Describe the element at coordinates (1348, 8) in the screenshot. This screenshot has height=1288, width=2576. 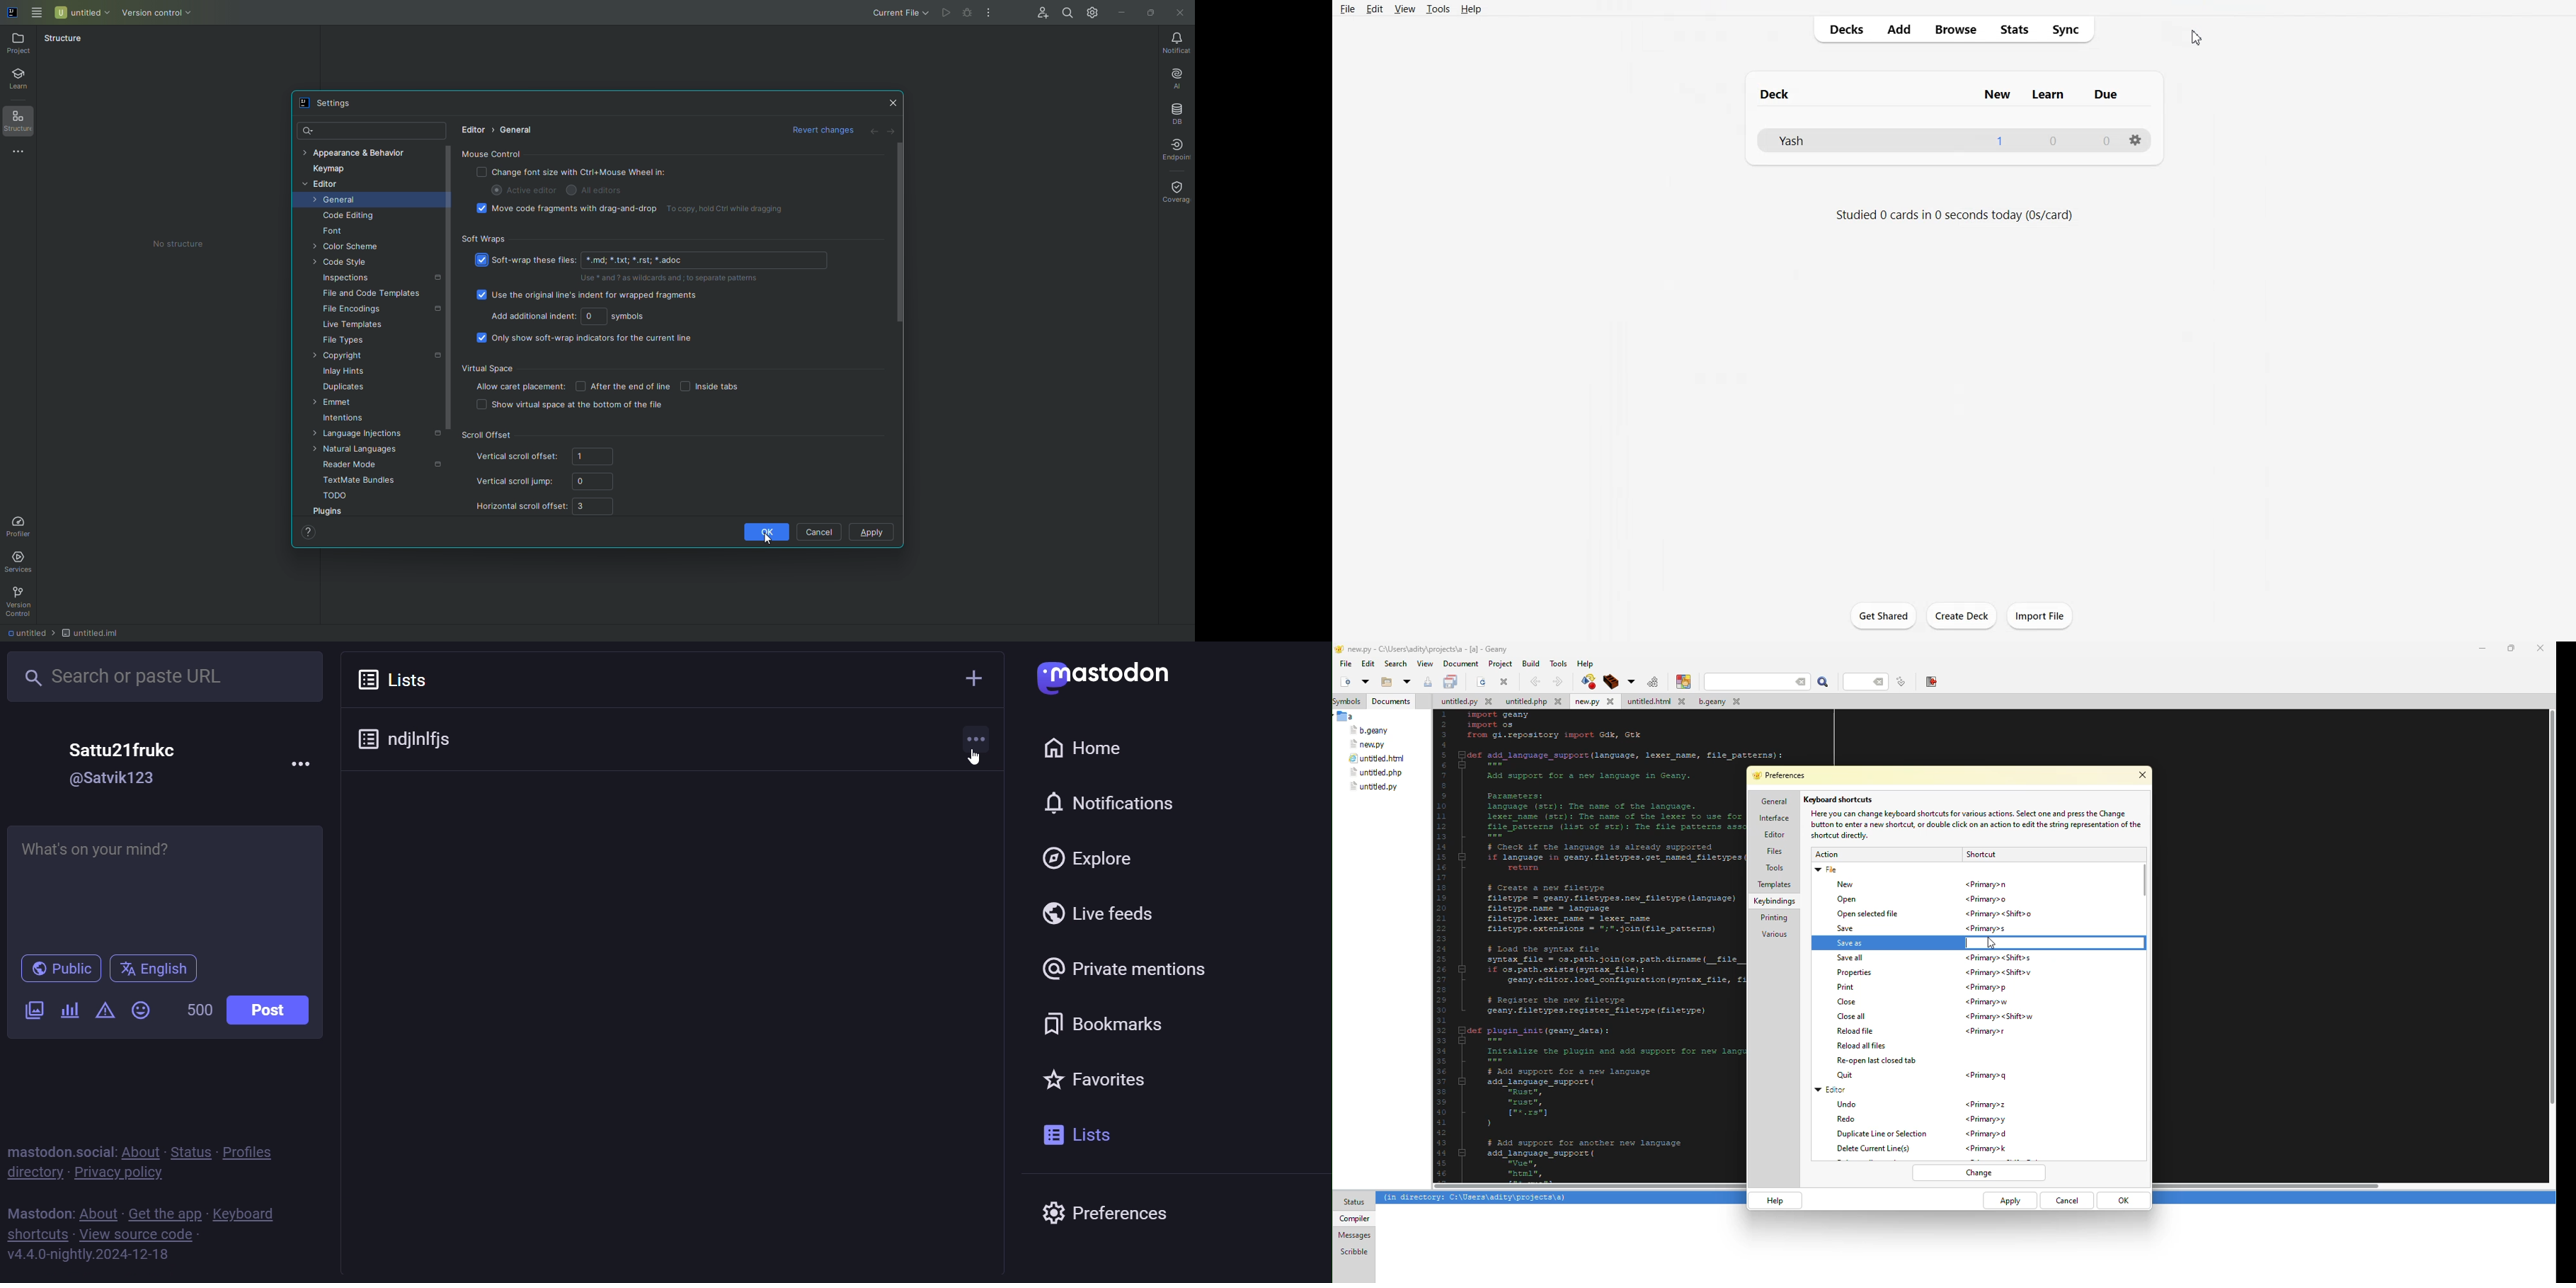
I see `File` at that location.